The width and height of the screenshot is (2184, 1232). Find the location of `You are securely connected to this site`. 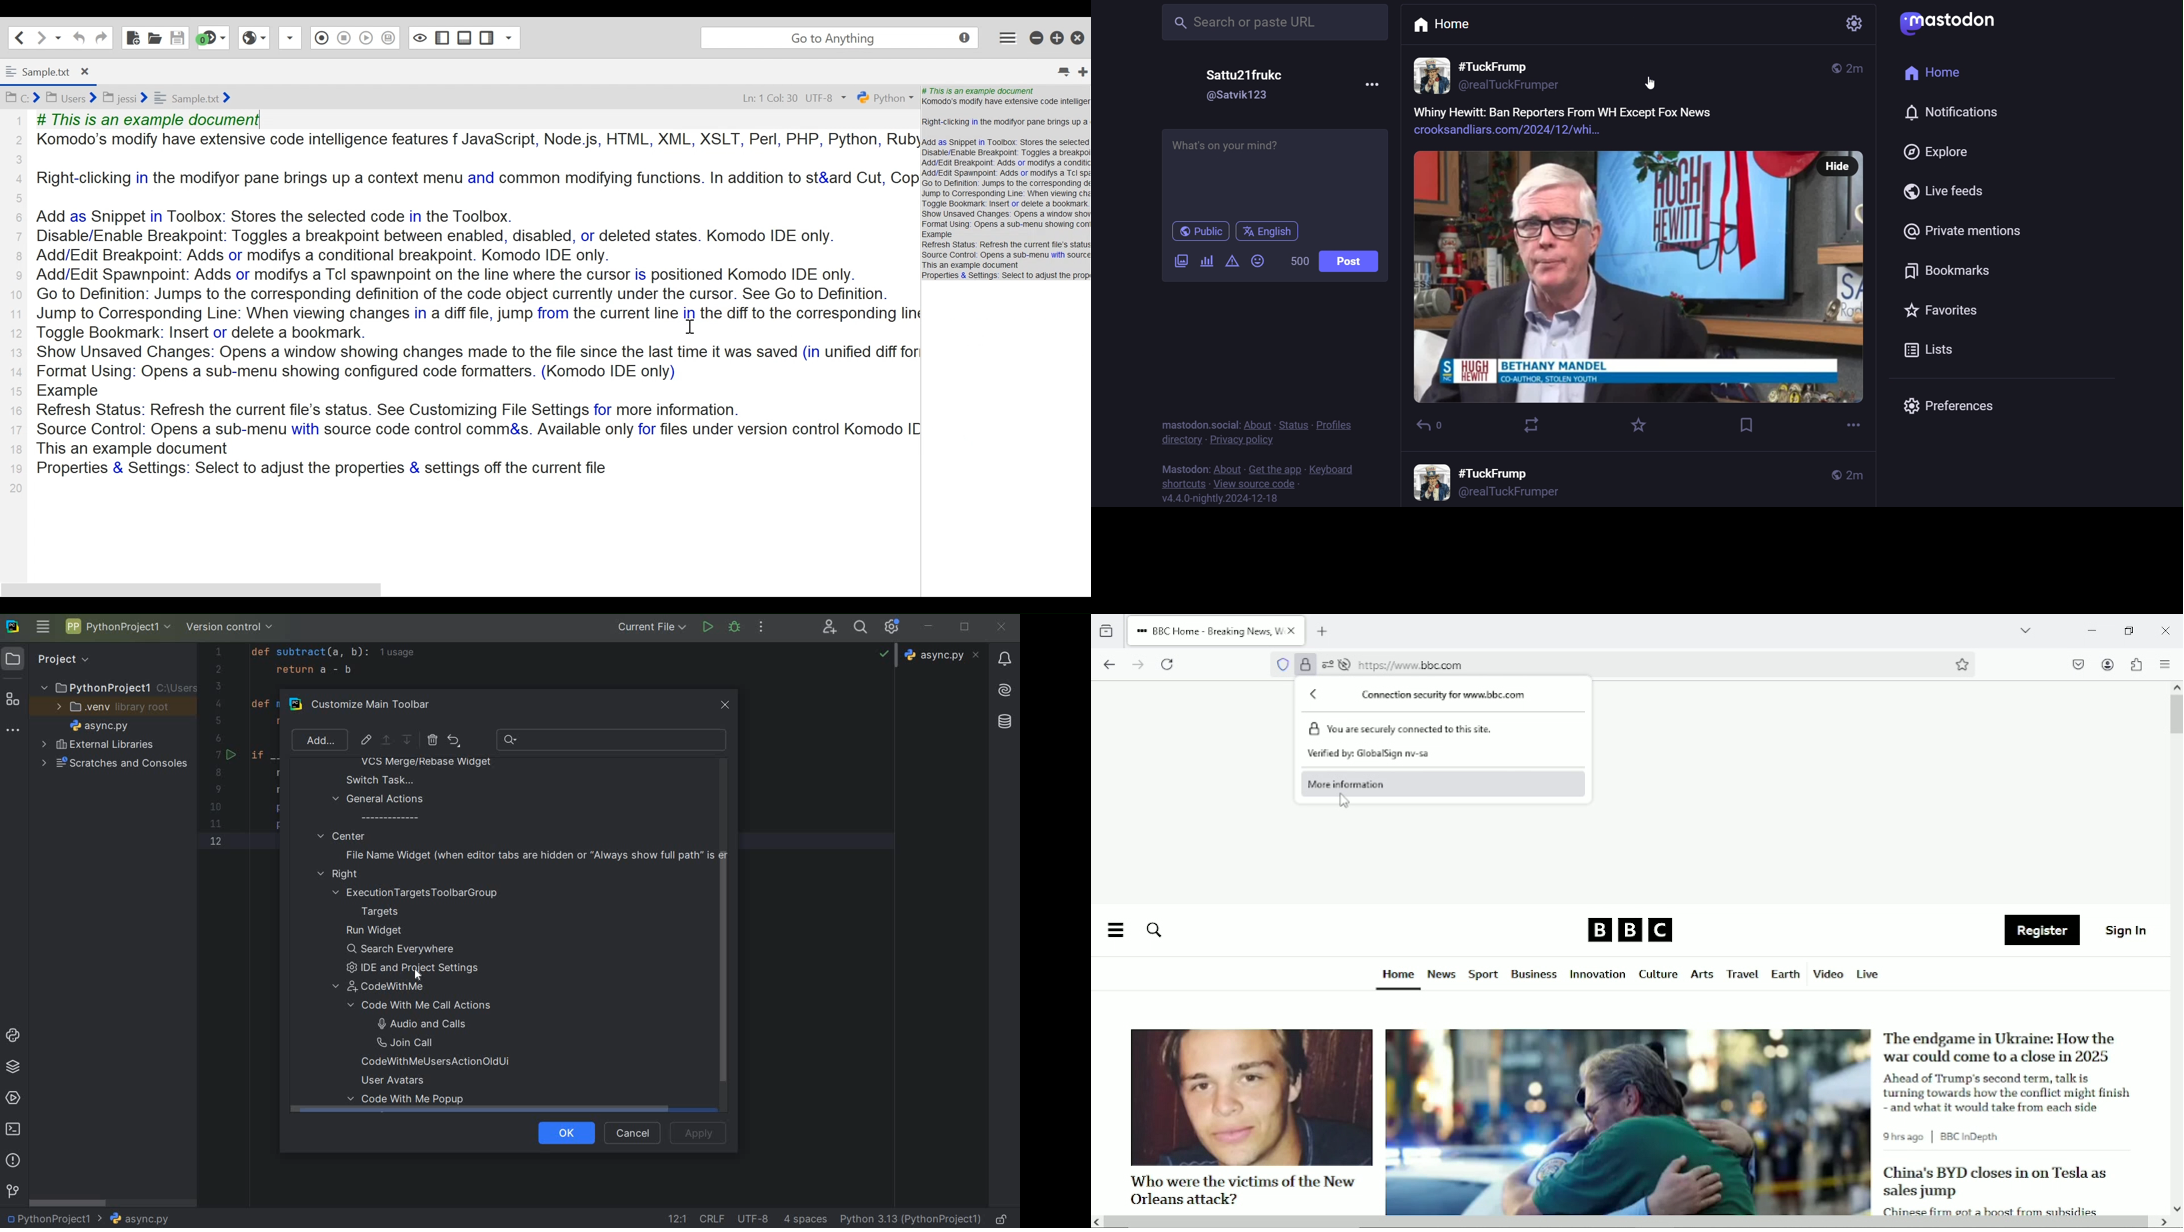

You are securely connected to this site is located at coordinates (1445, 729).